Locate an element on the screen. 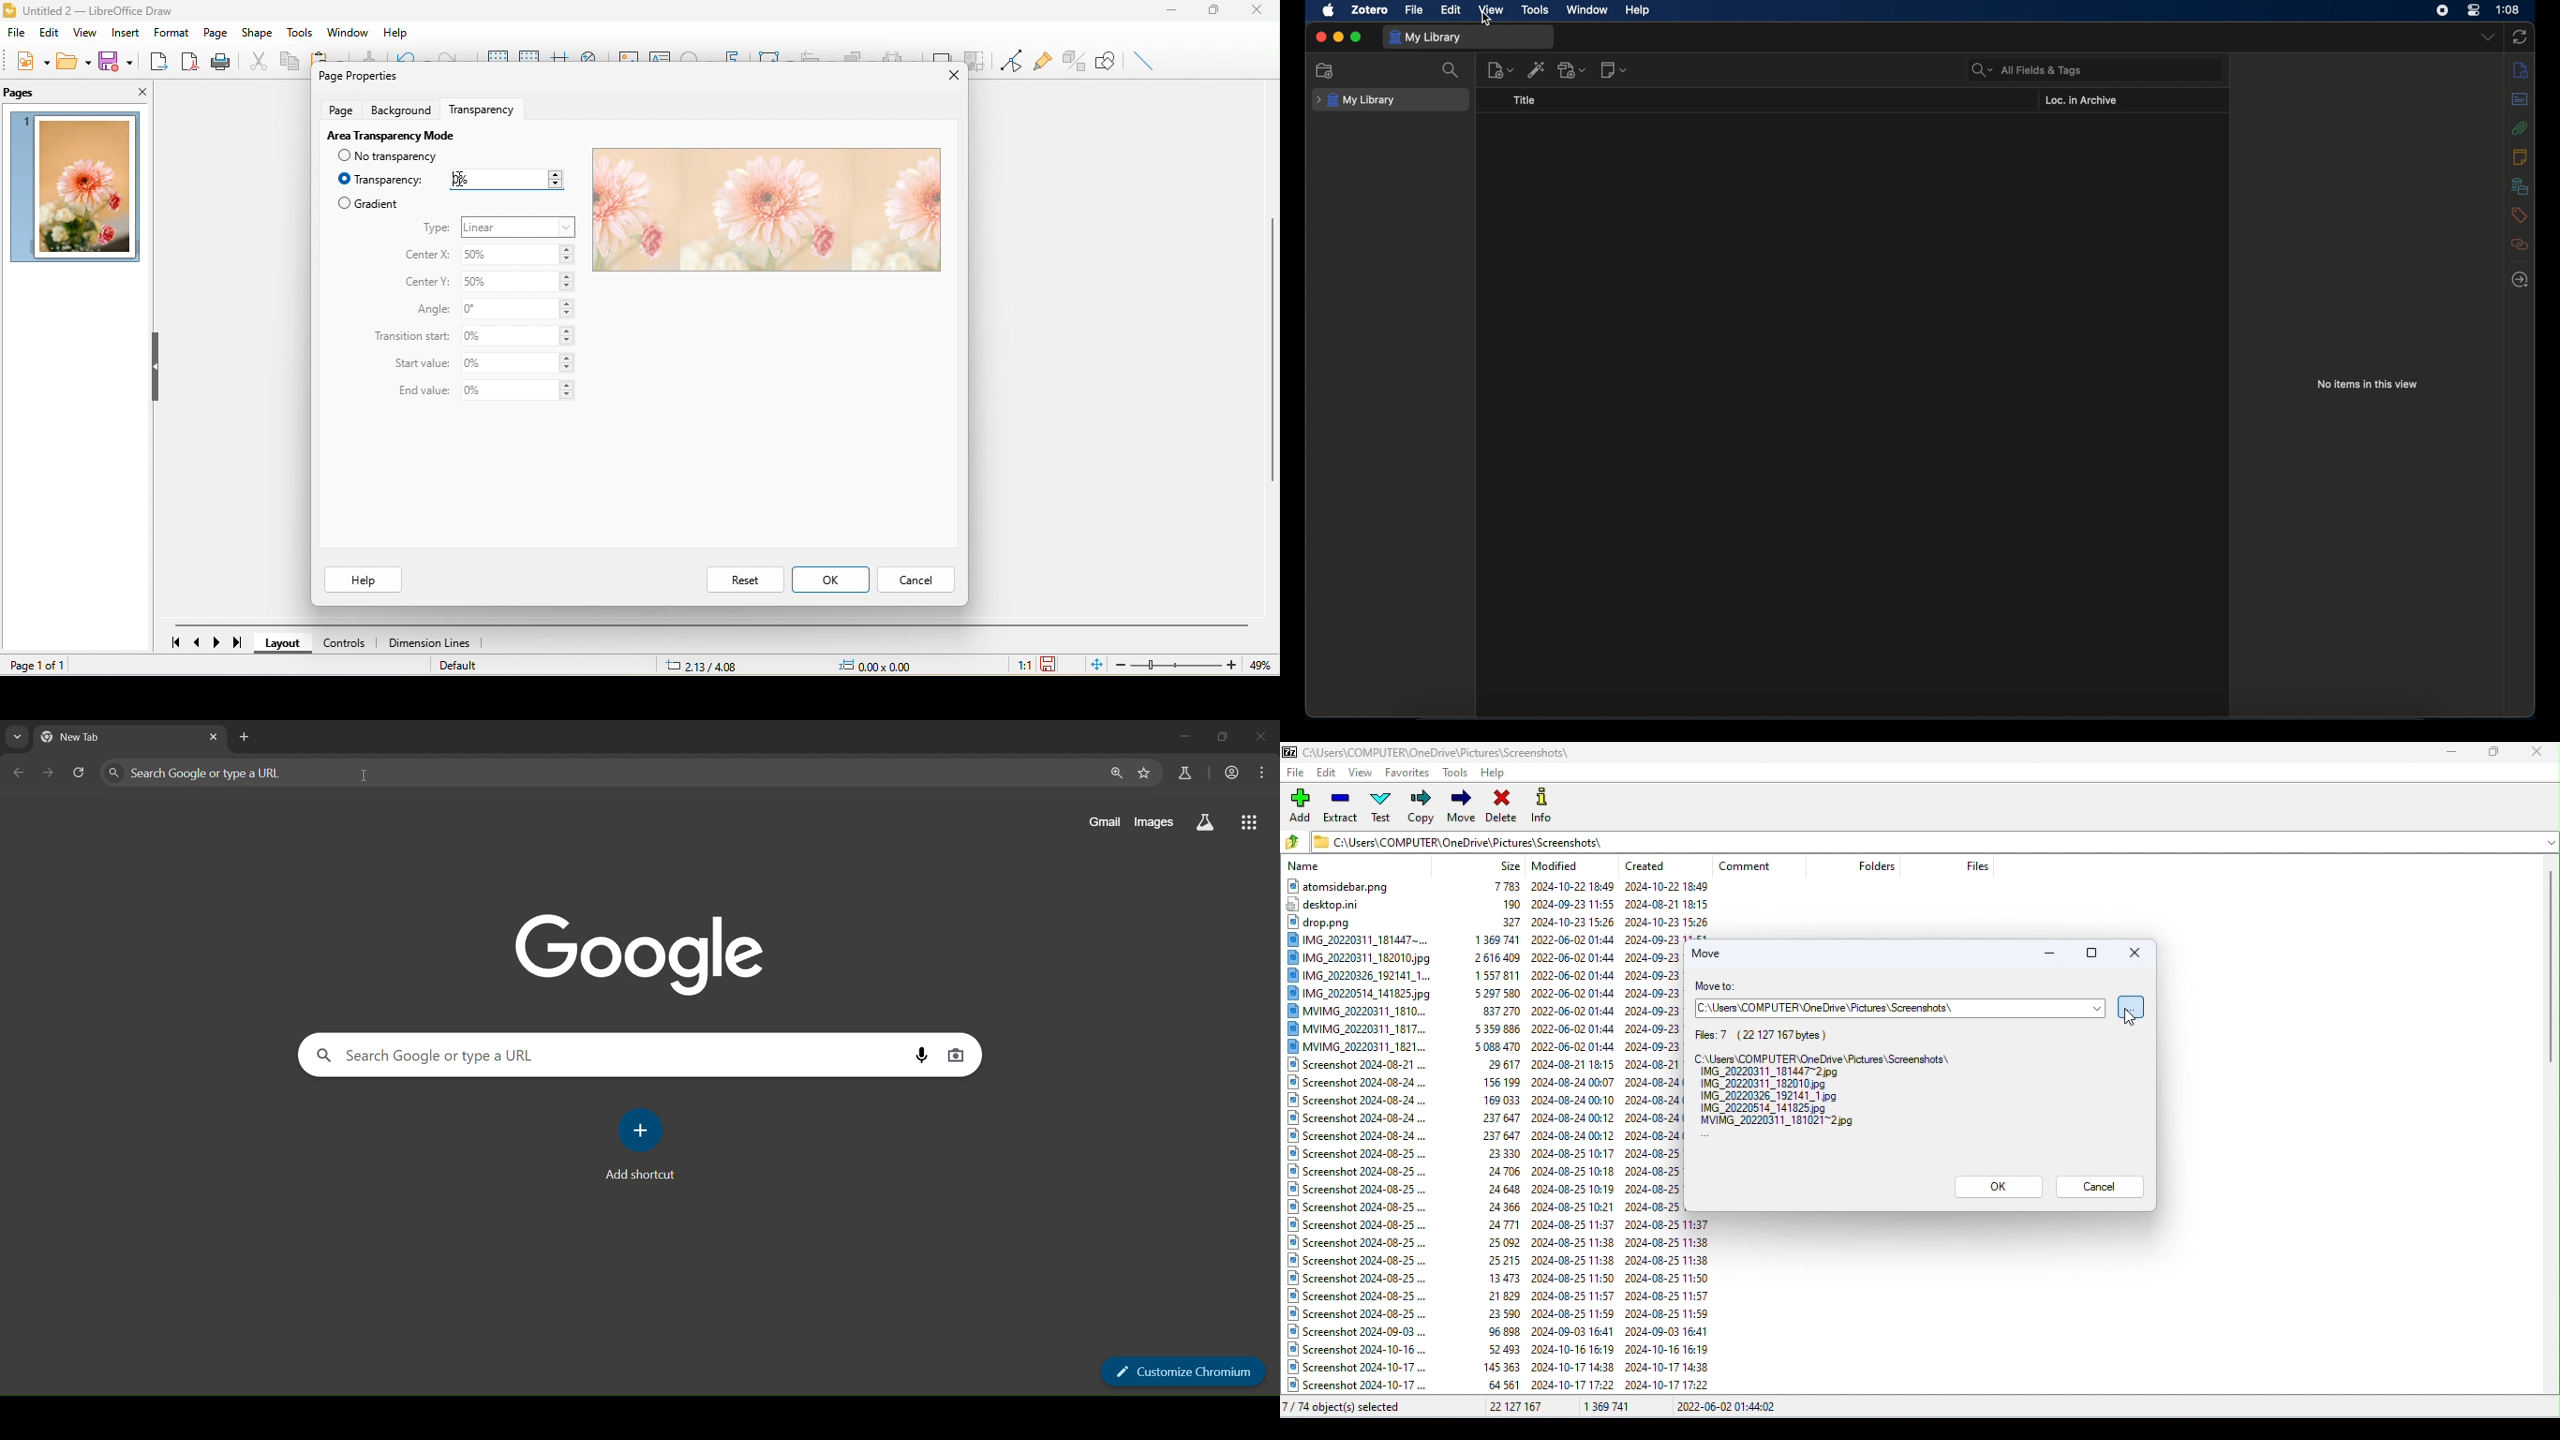  title is located at coordinates (1525, 101).